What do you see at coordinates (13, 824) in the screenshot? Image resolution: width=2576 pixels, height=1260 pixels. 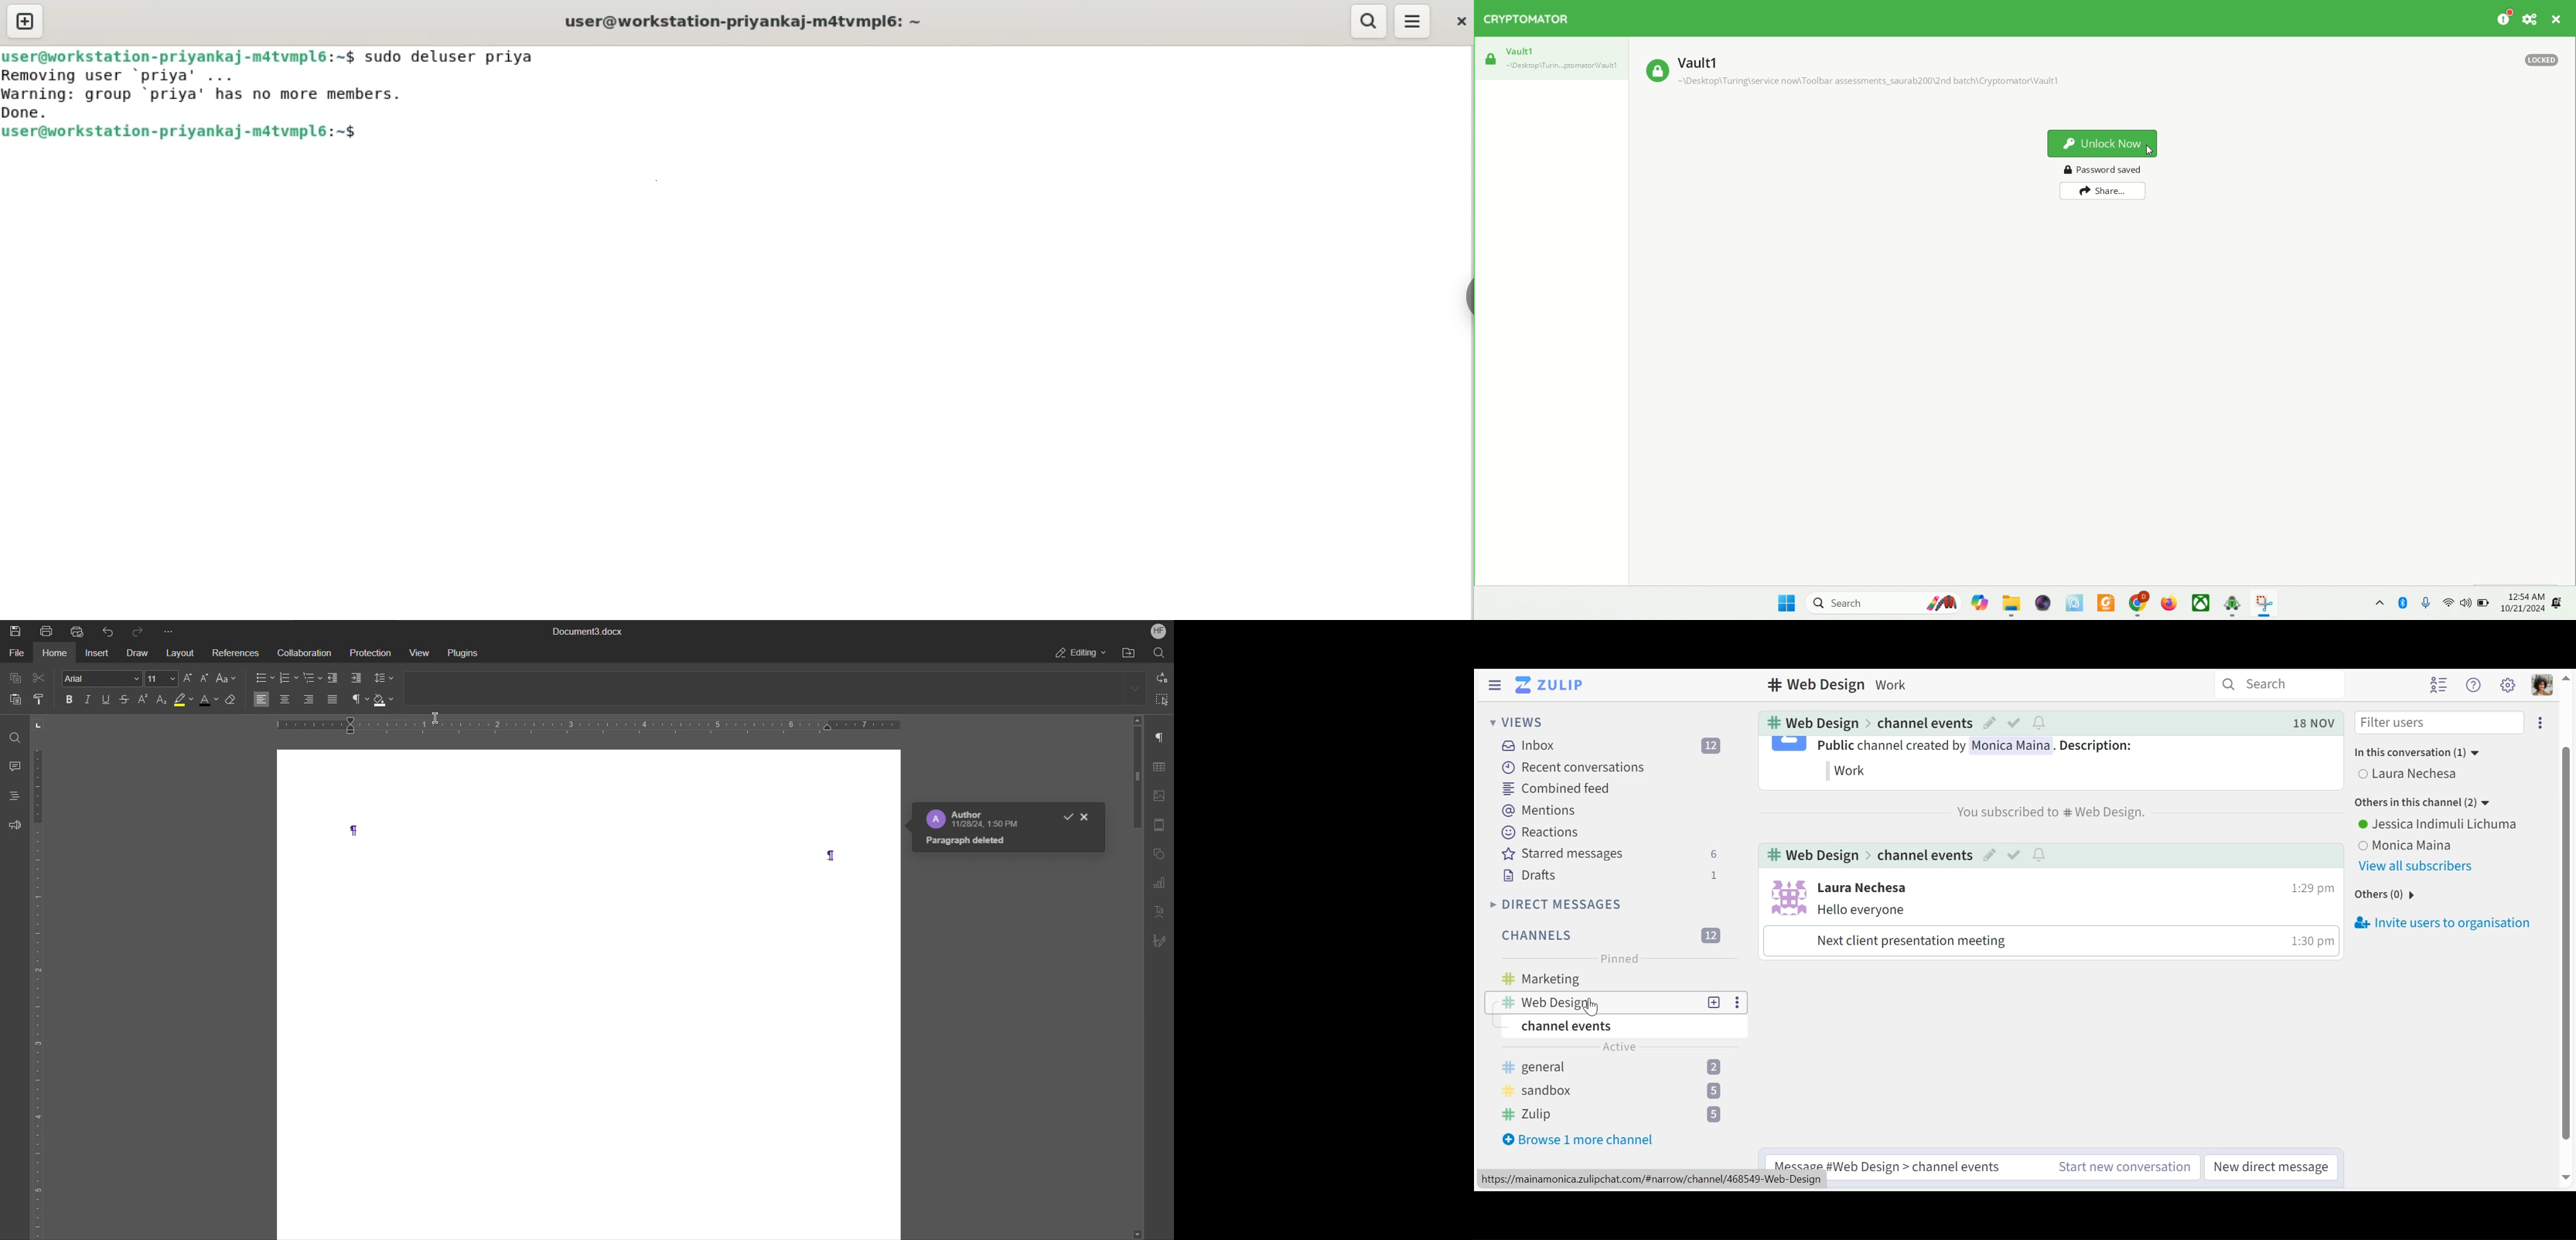 I see `Feedback and Support` at bounding box center [13, 824].